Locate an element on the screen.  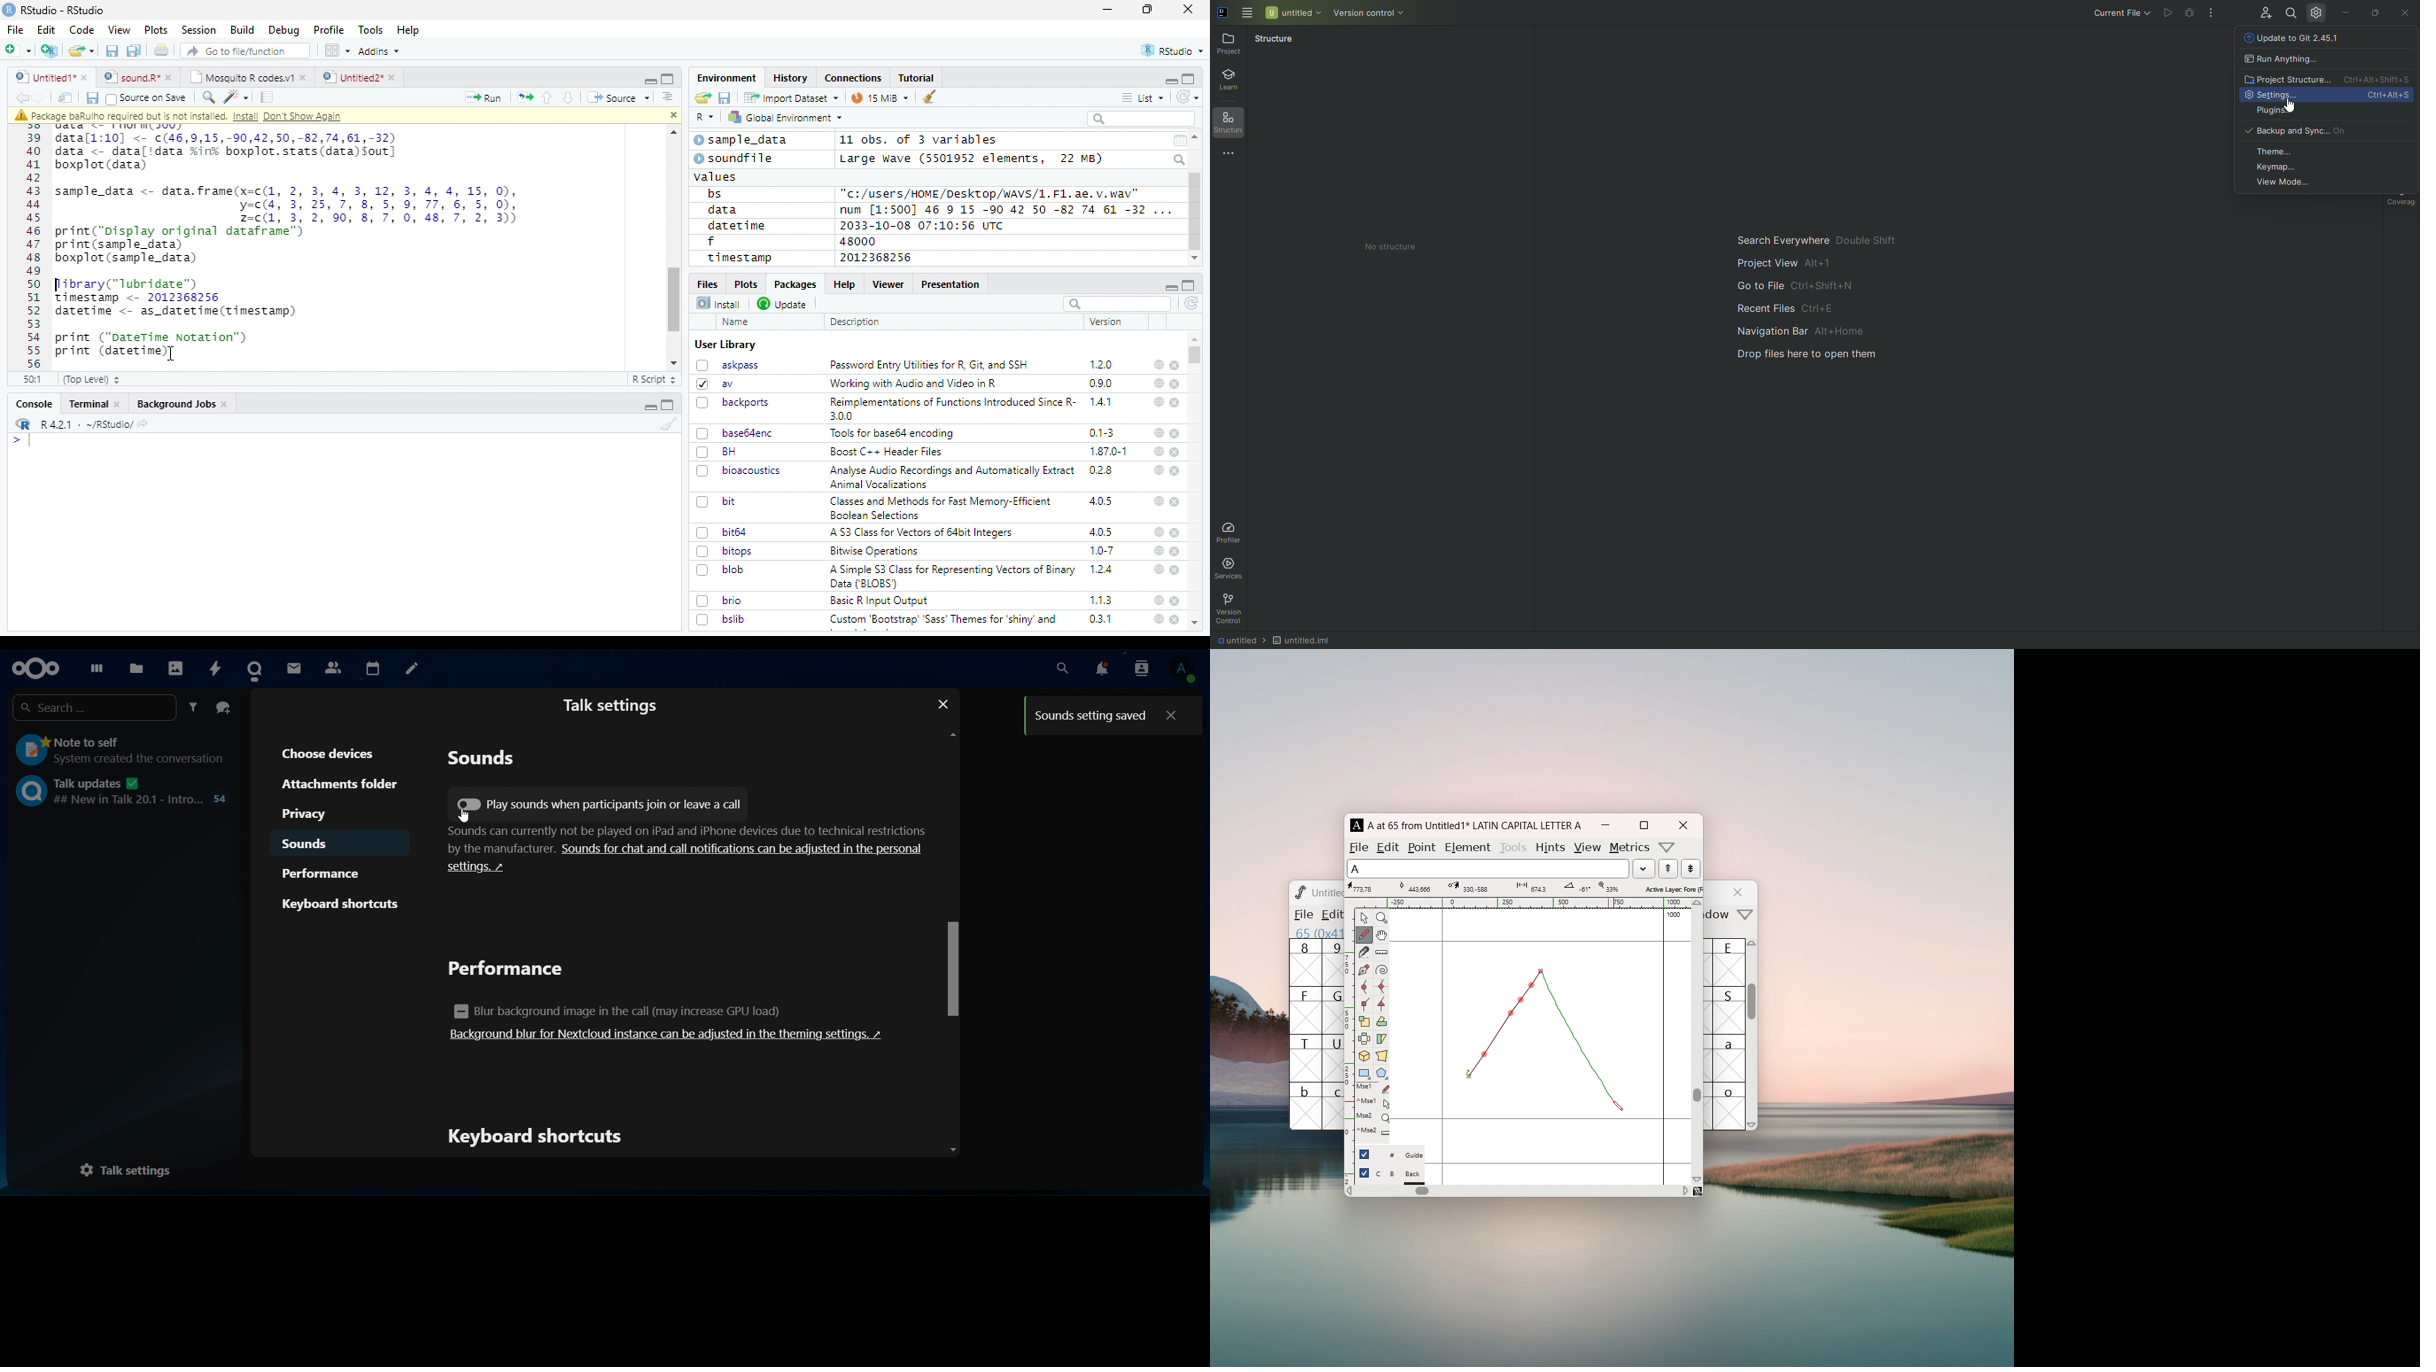
1.87.0-1 is located at coordinates (1108, 452).